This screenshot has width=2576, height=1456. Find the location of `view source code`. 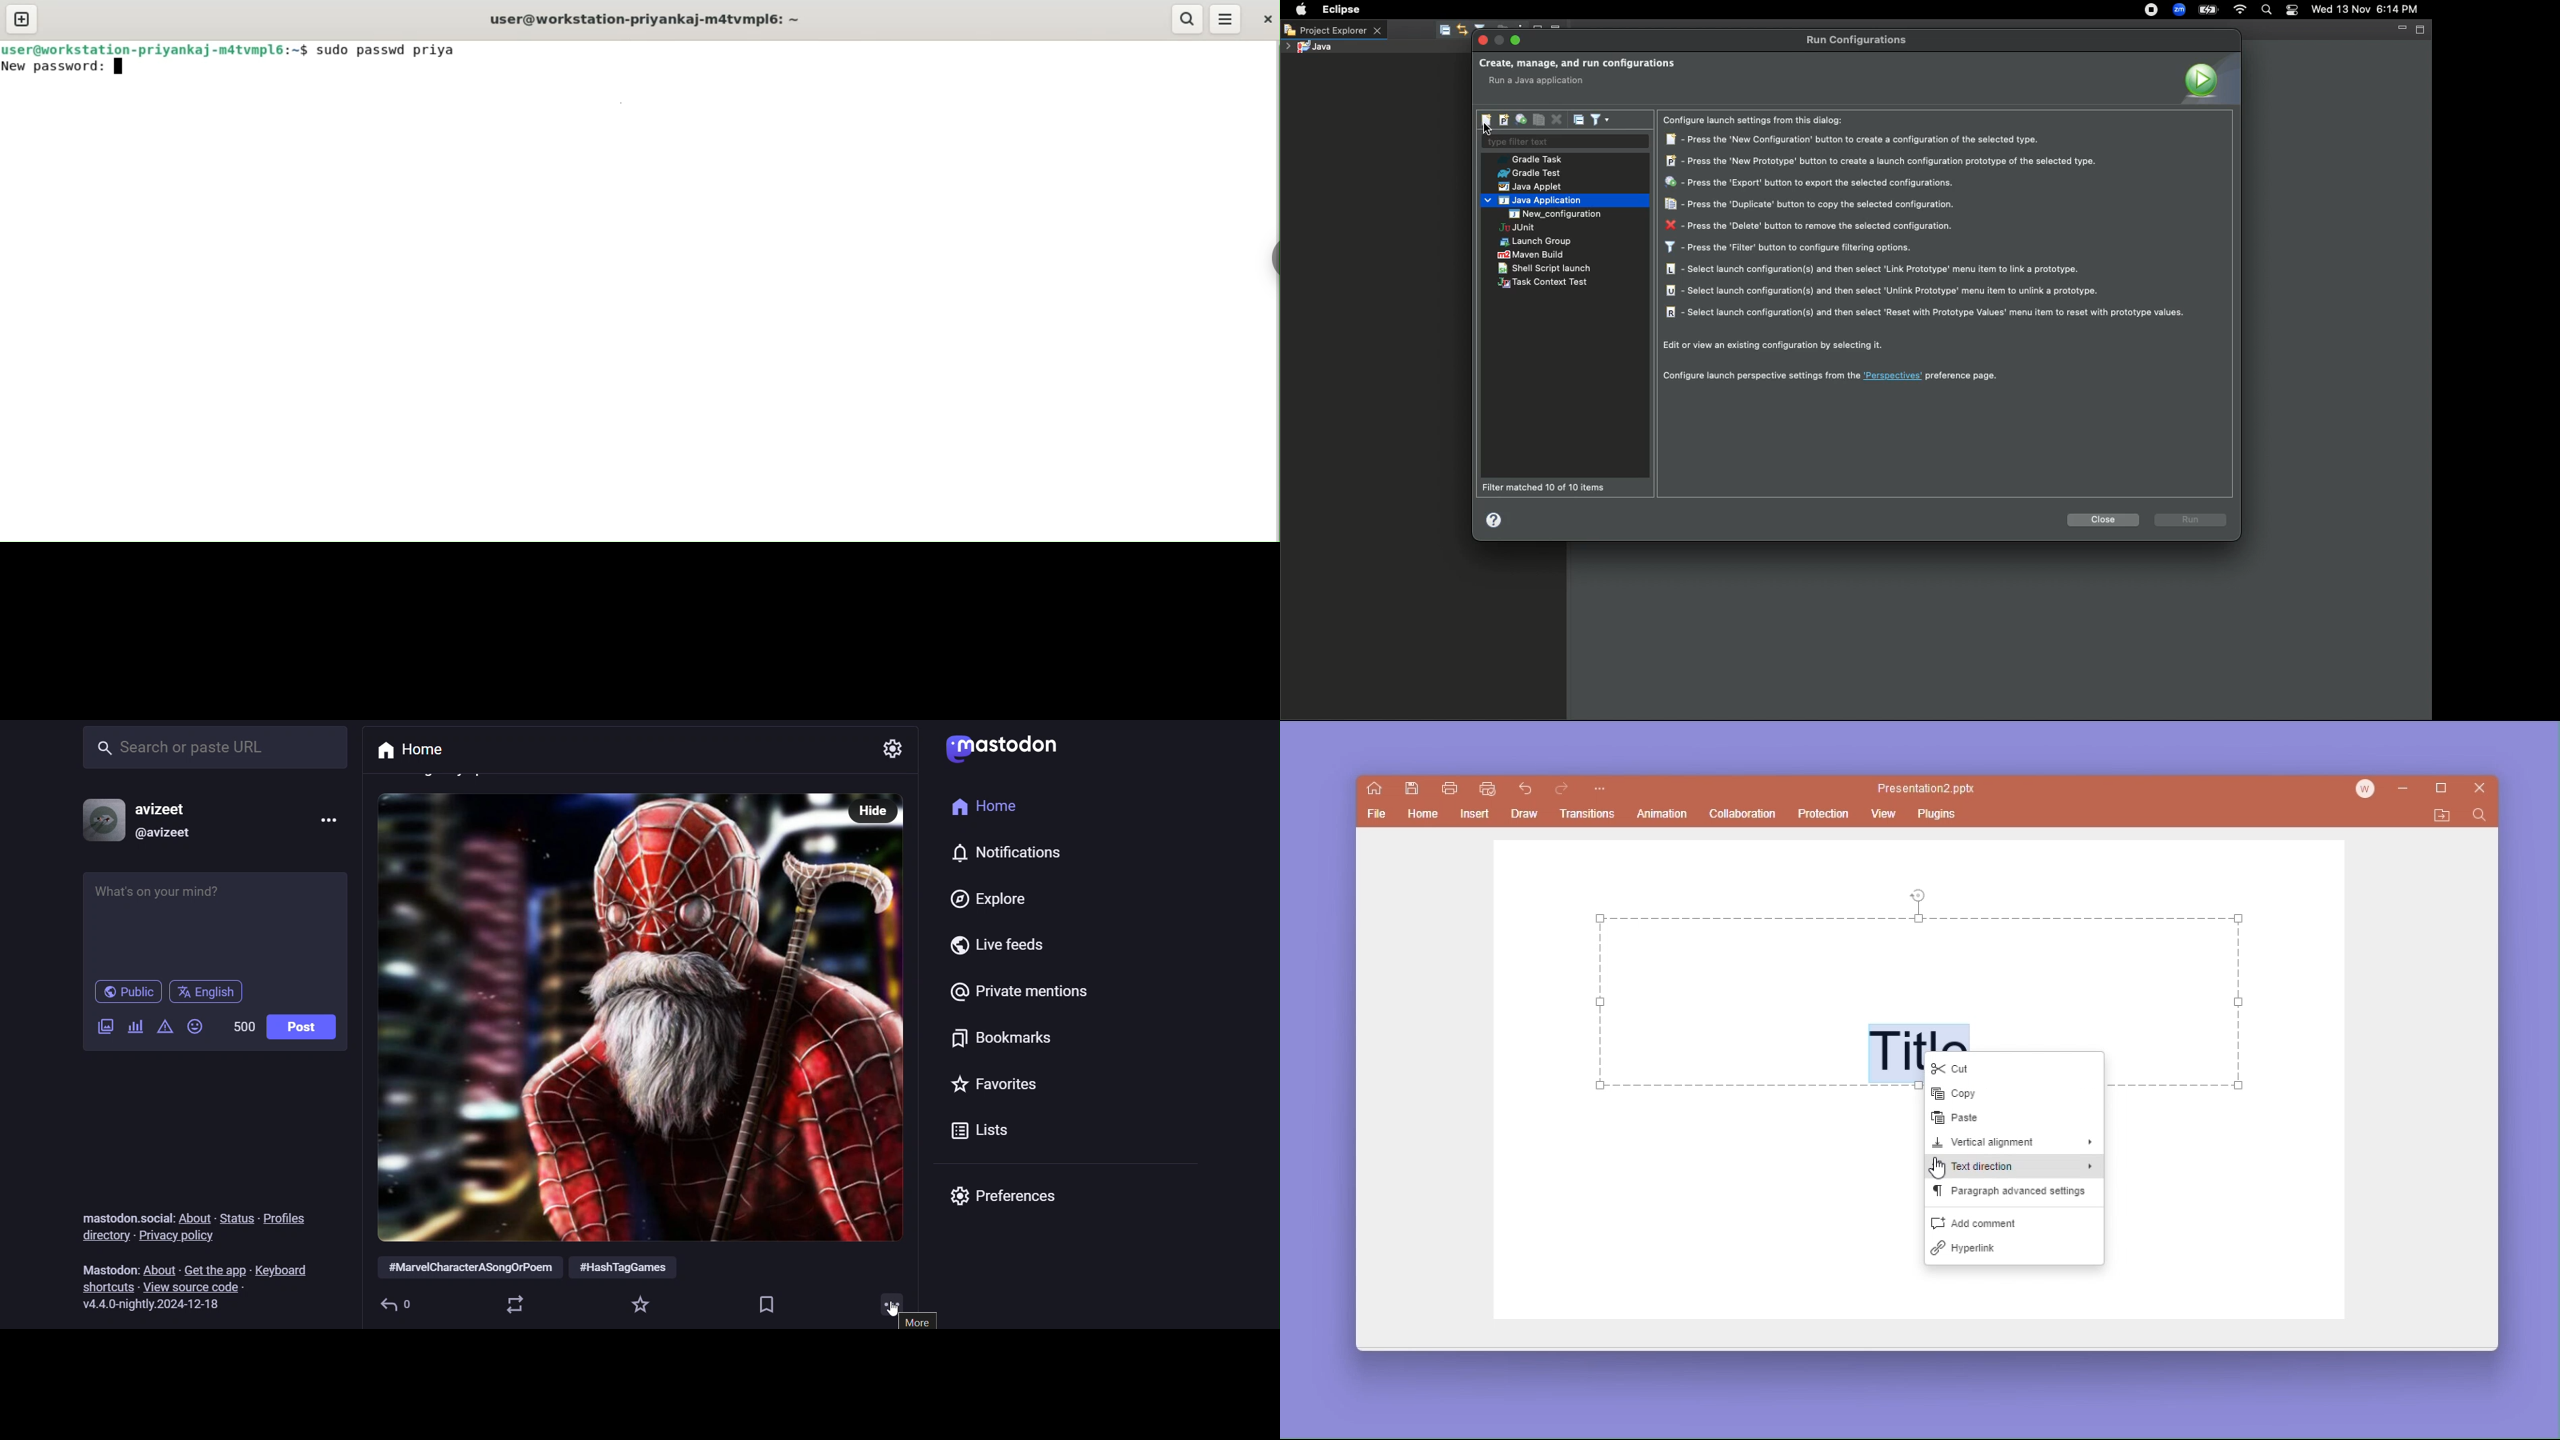

view source code is located at coordinates (197, 1287).